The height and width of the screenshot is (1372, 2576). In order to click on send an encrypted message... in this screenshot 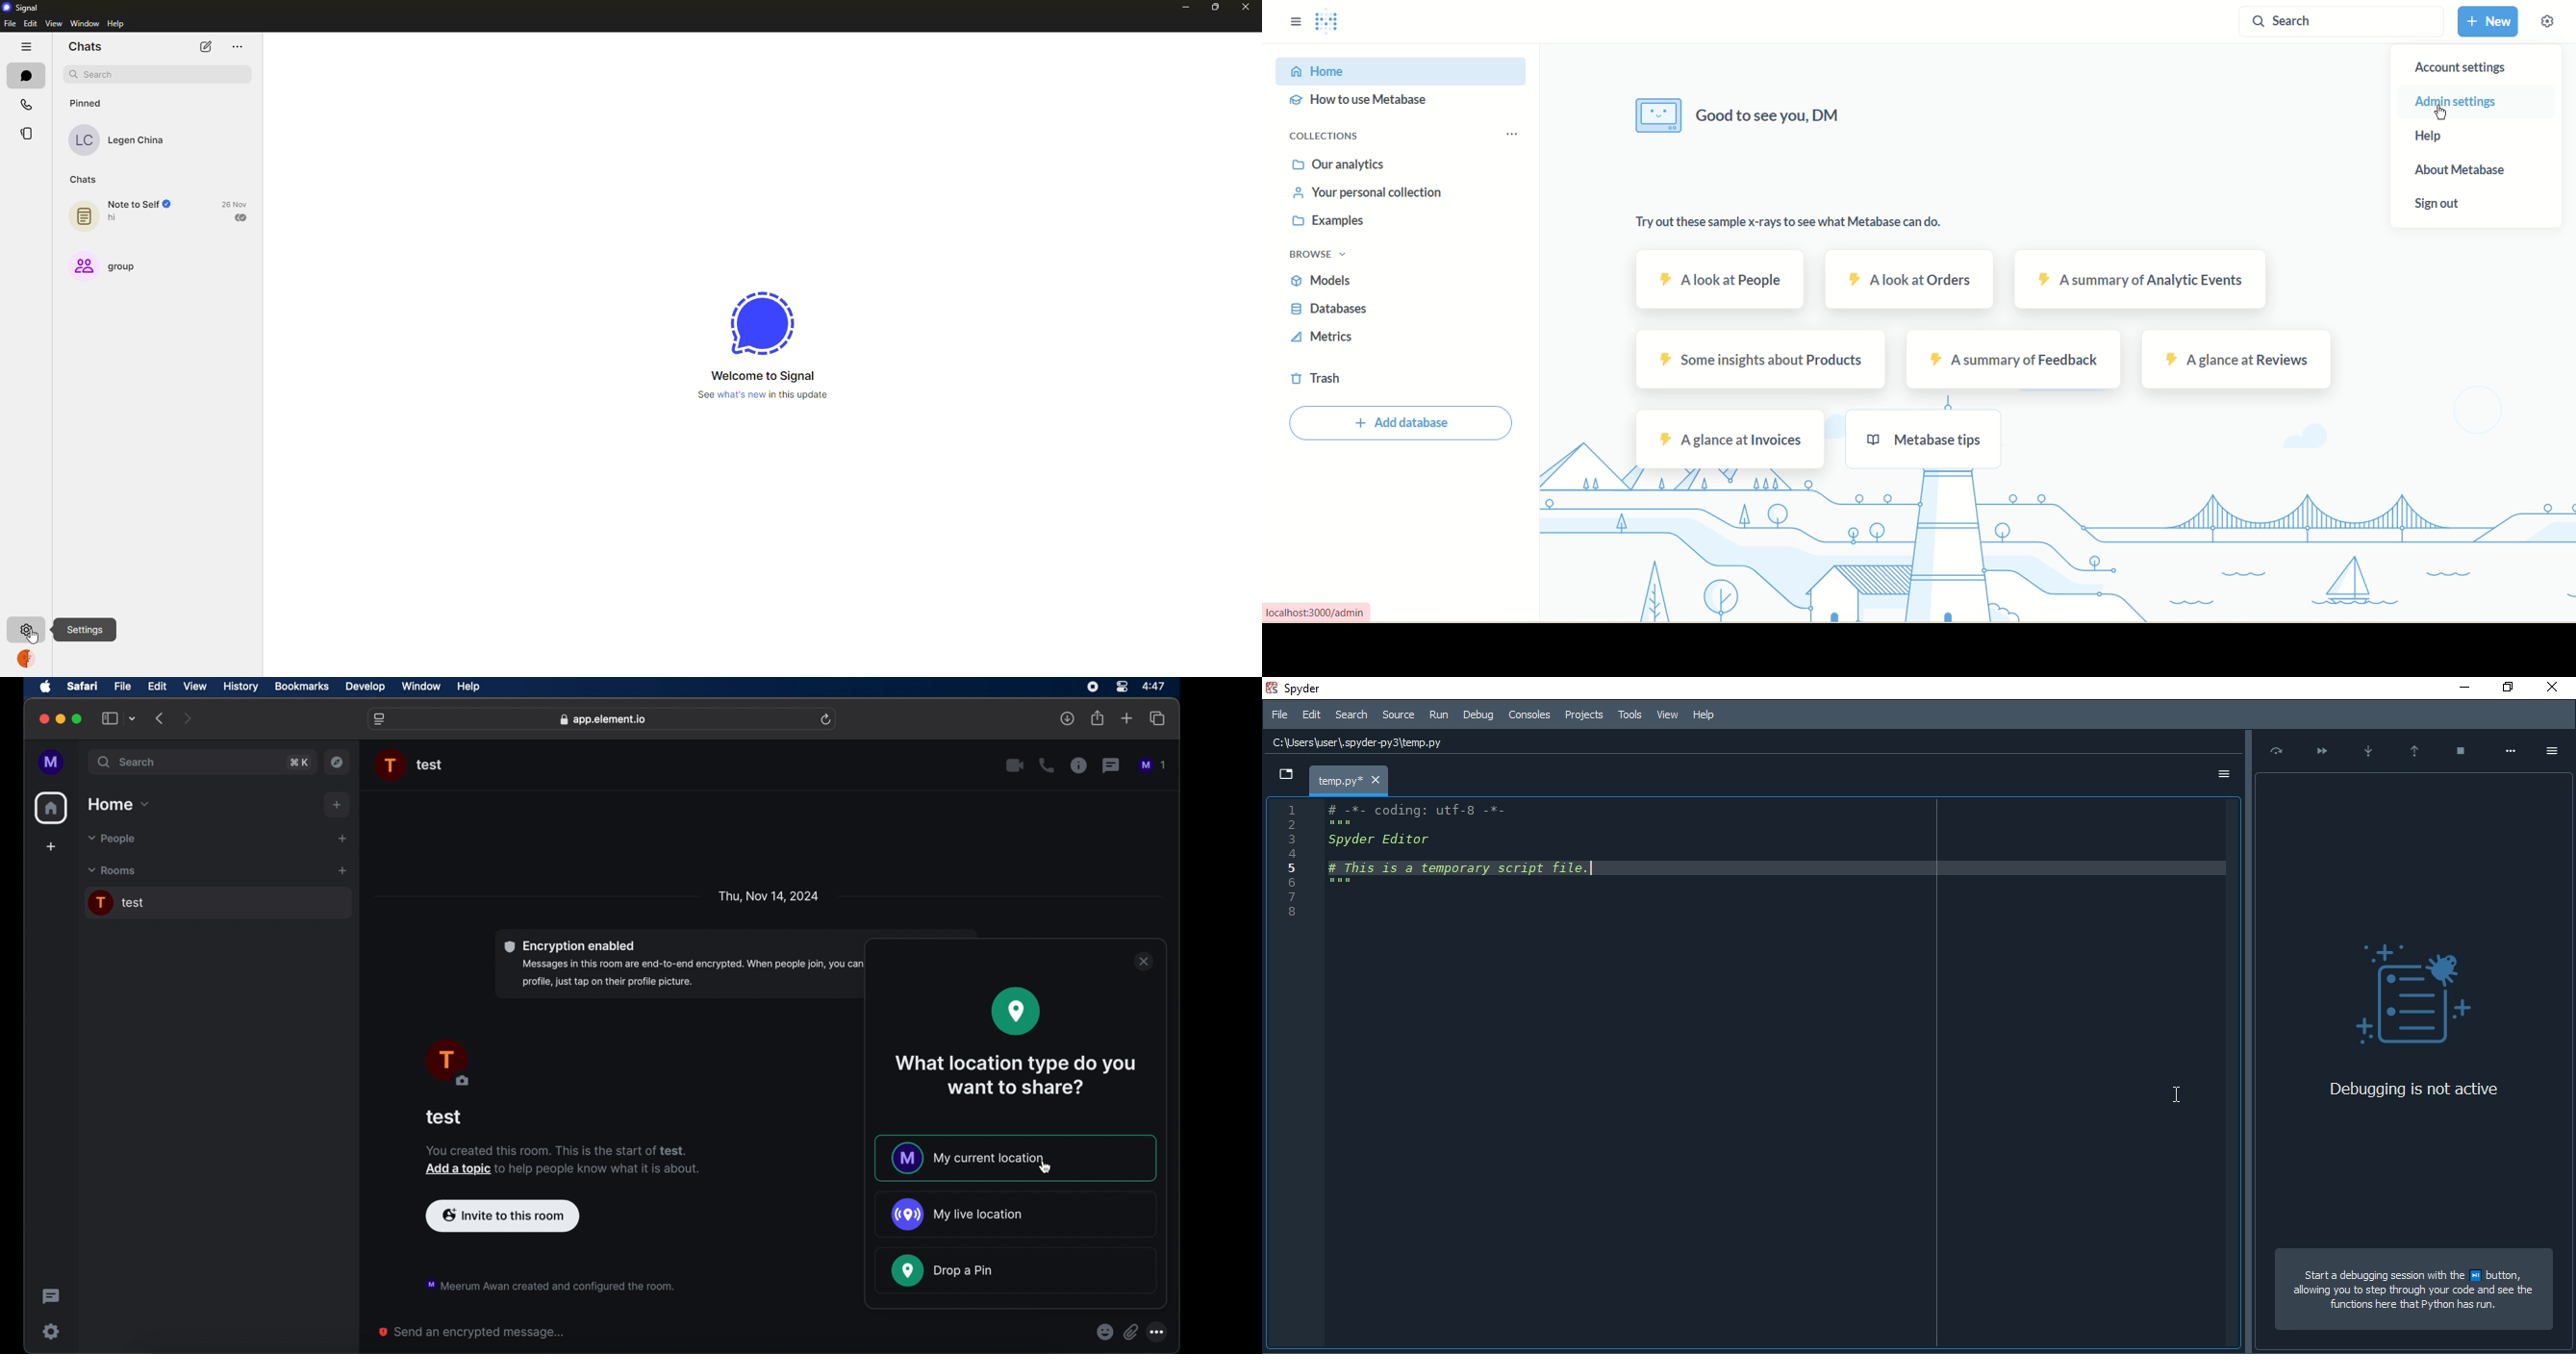, I will do `click(473, 1332)`.